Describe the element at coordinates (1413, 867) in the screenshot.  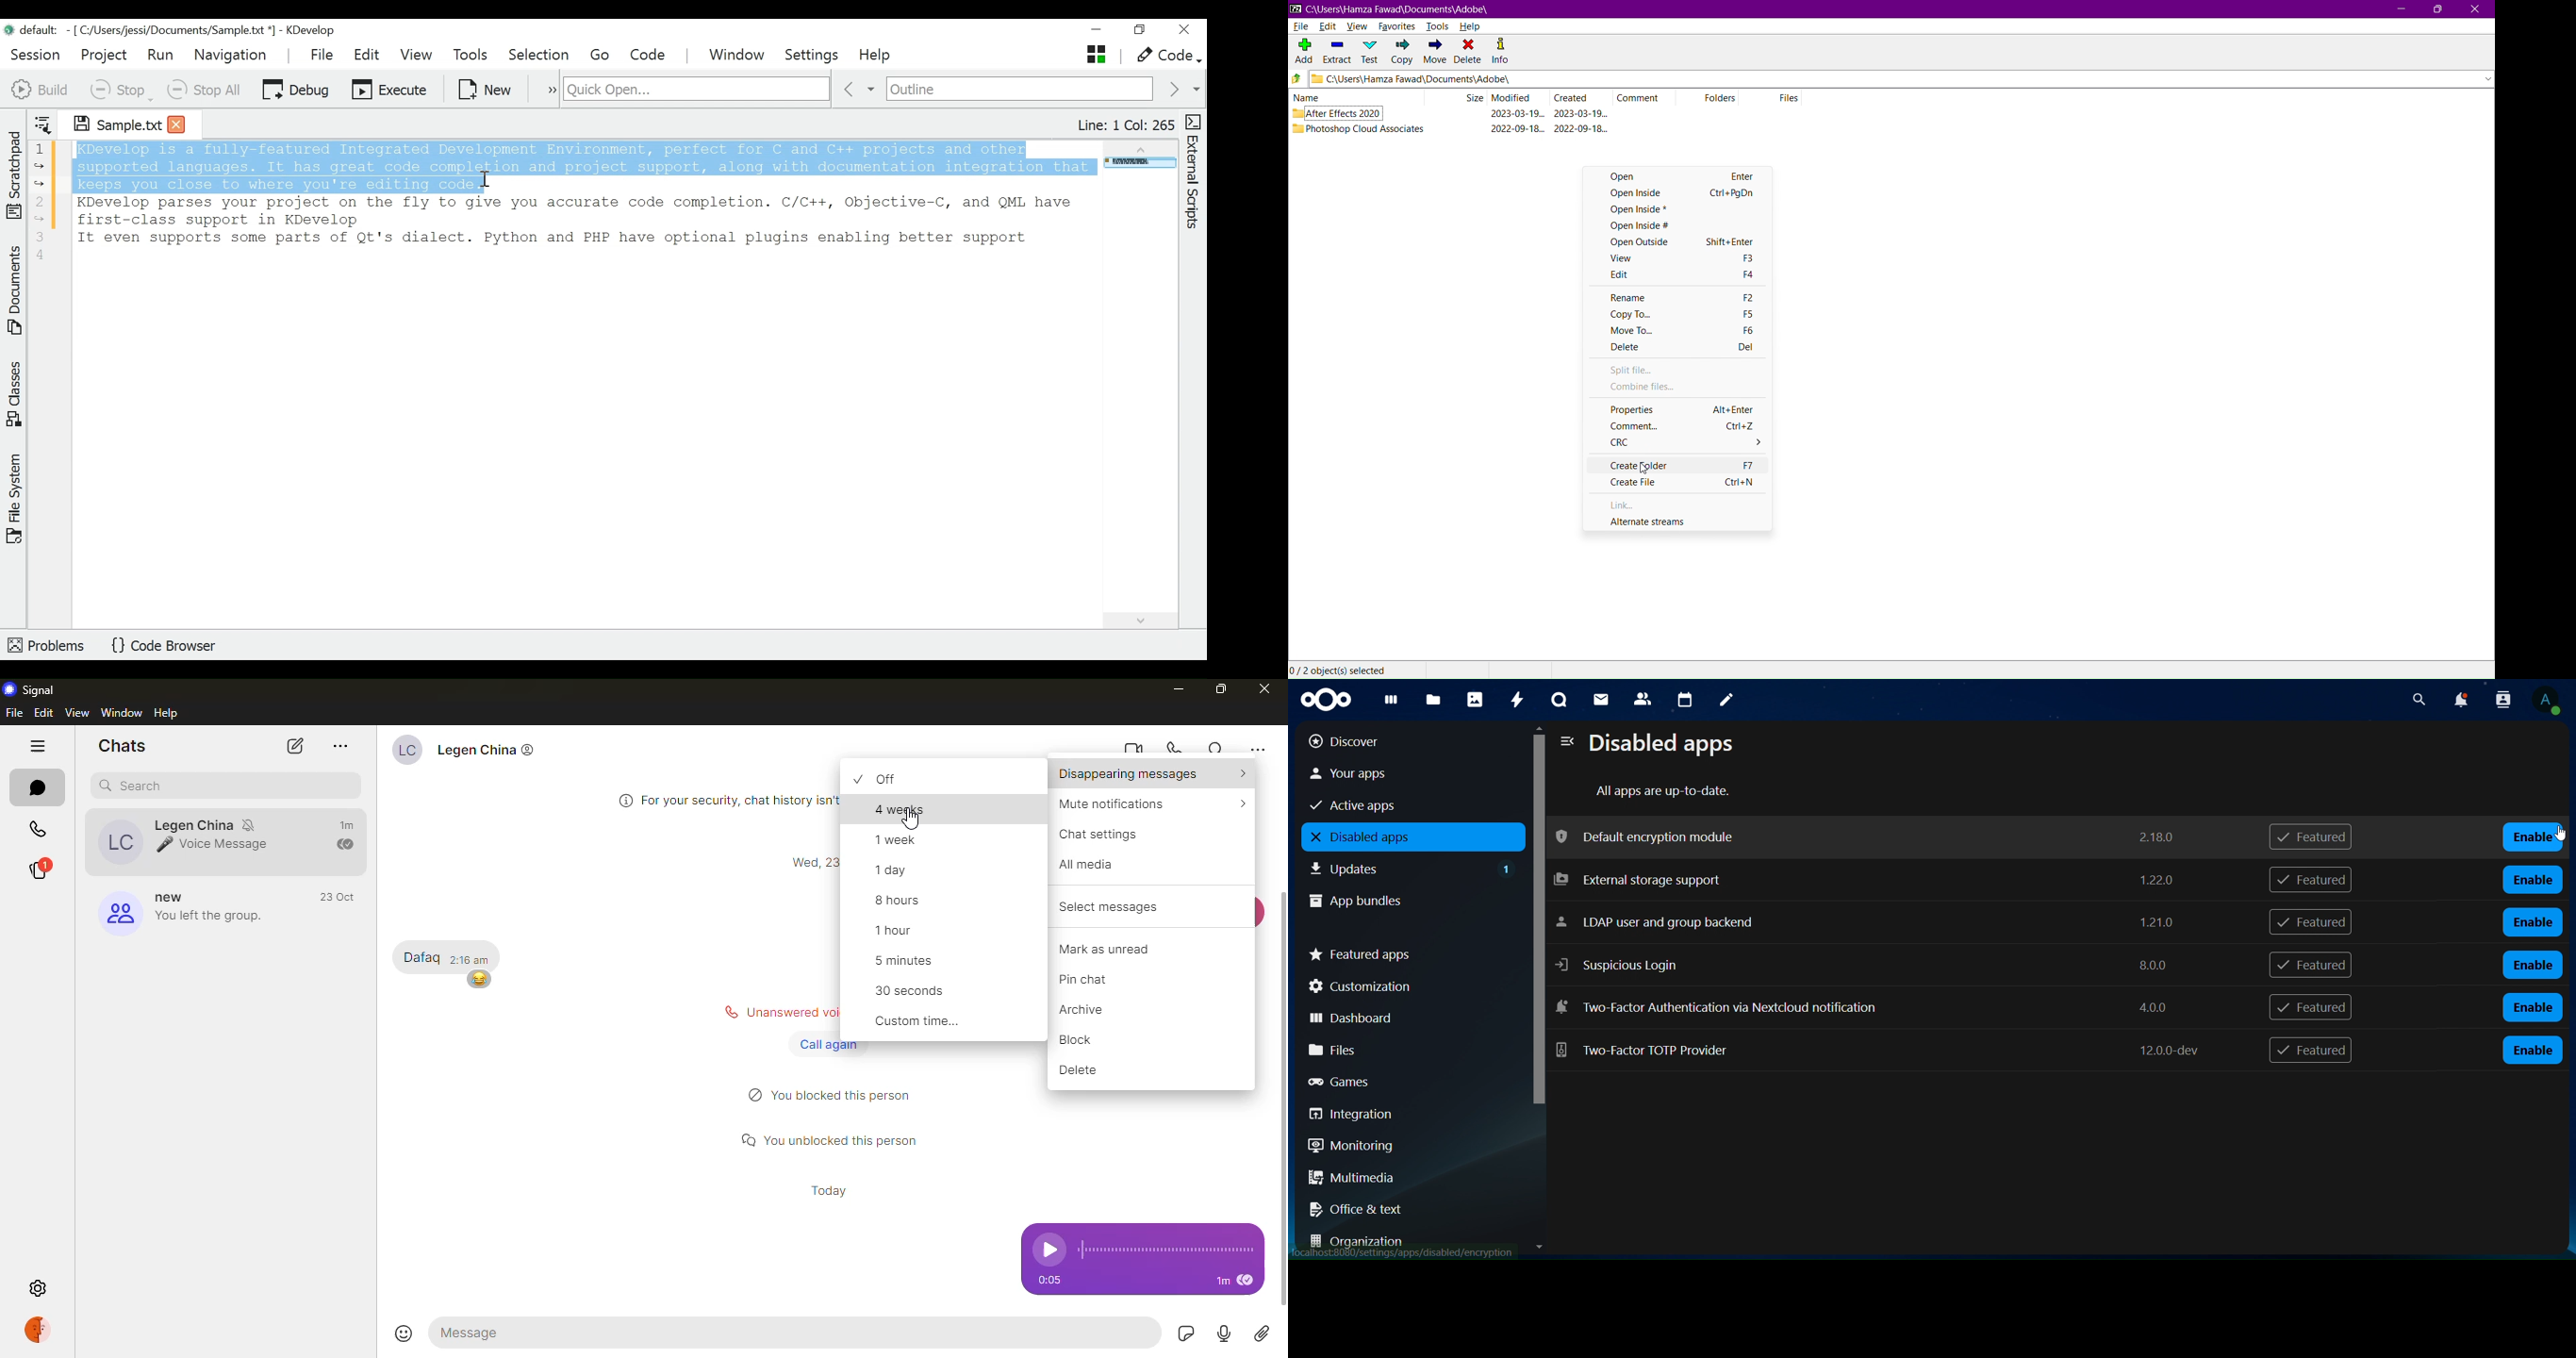
I see `updates` at that location.